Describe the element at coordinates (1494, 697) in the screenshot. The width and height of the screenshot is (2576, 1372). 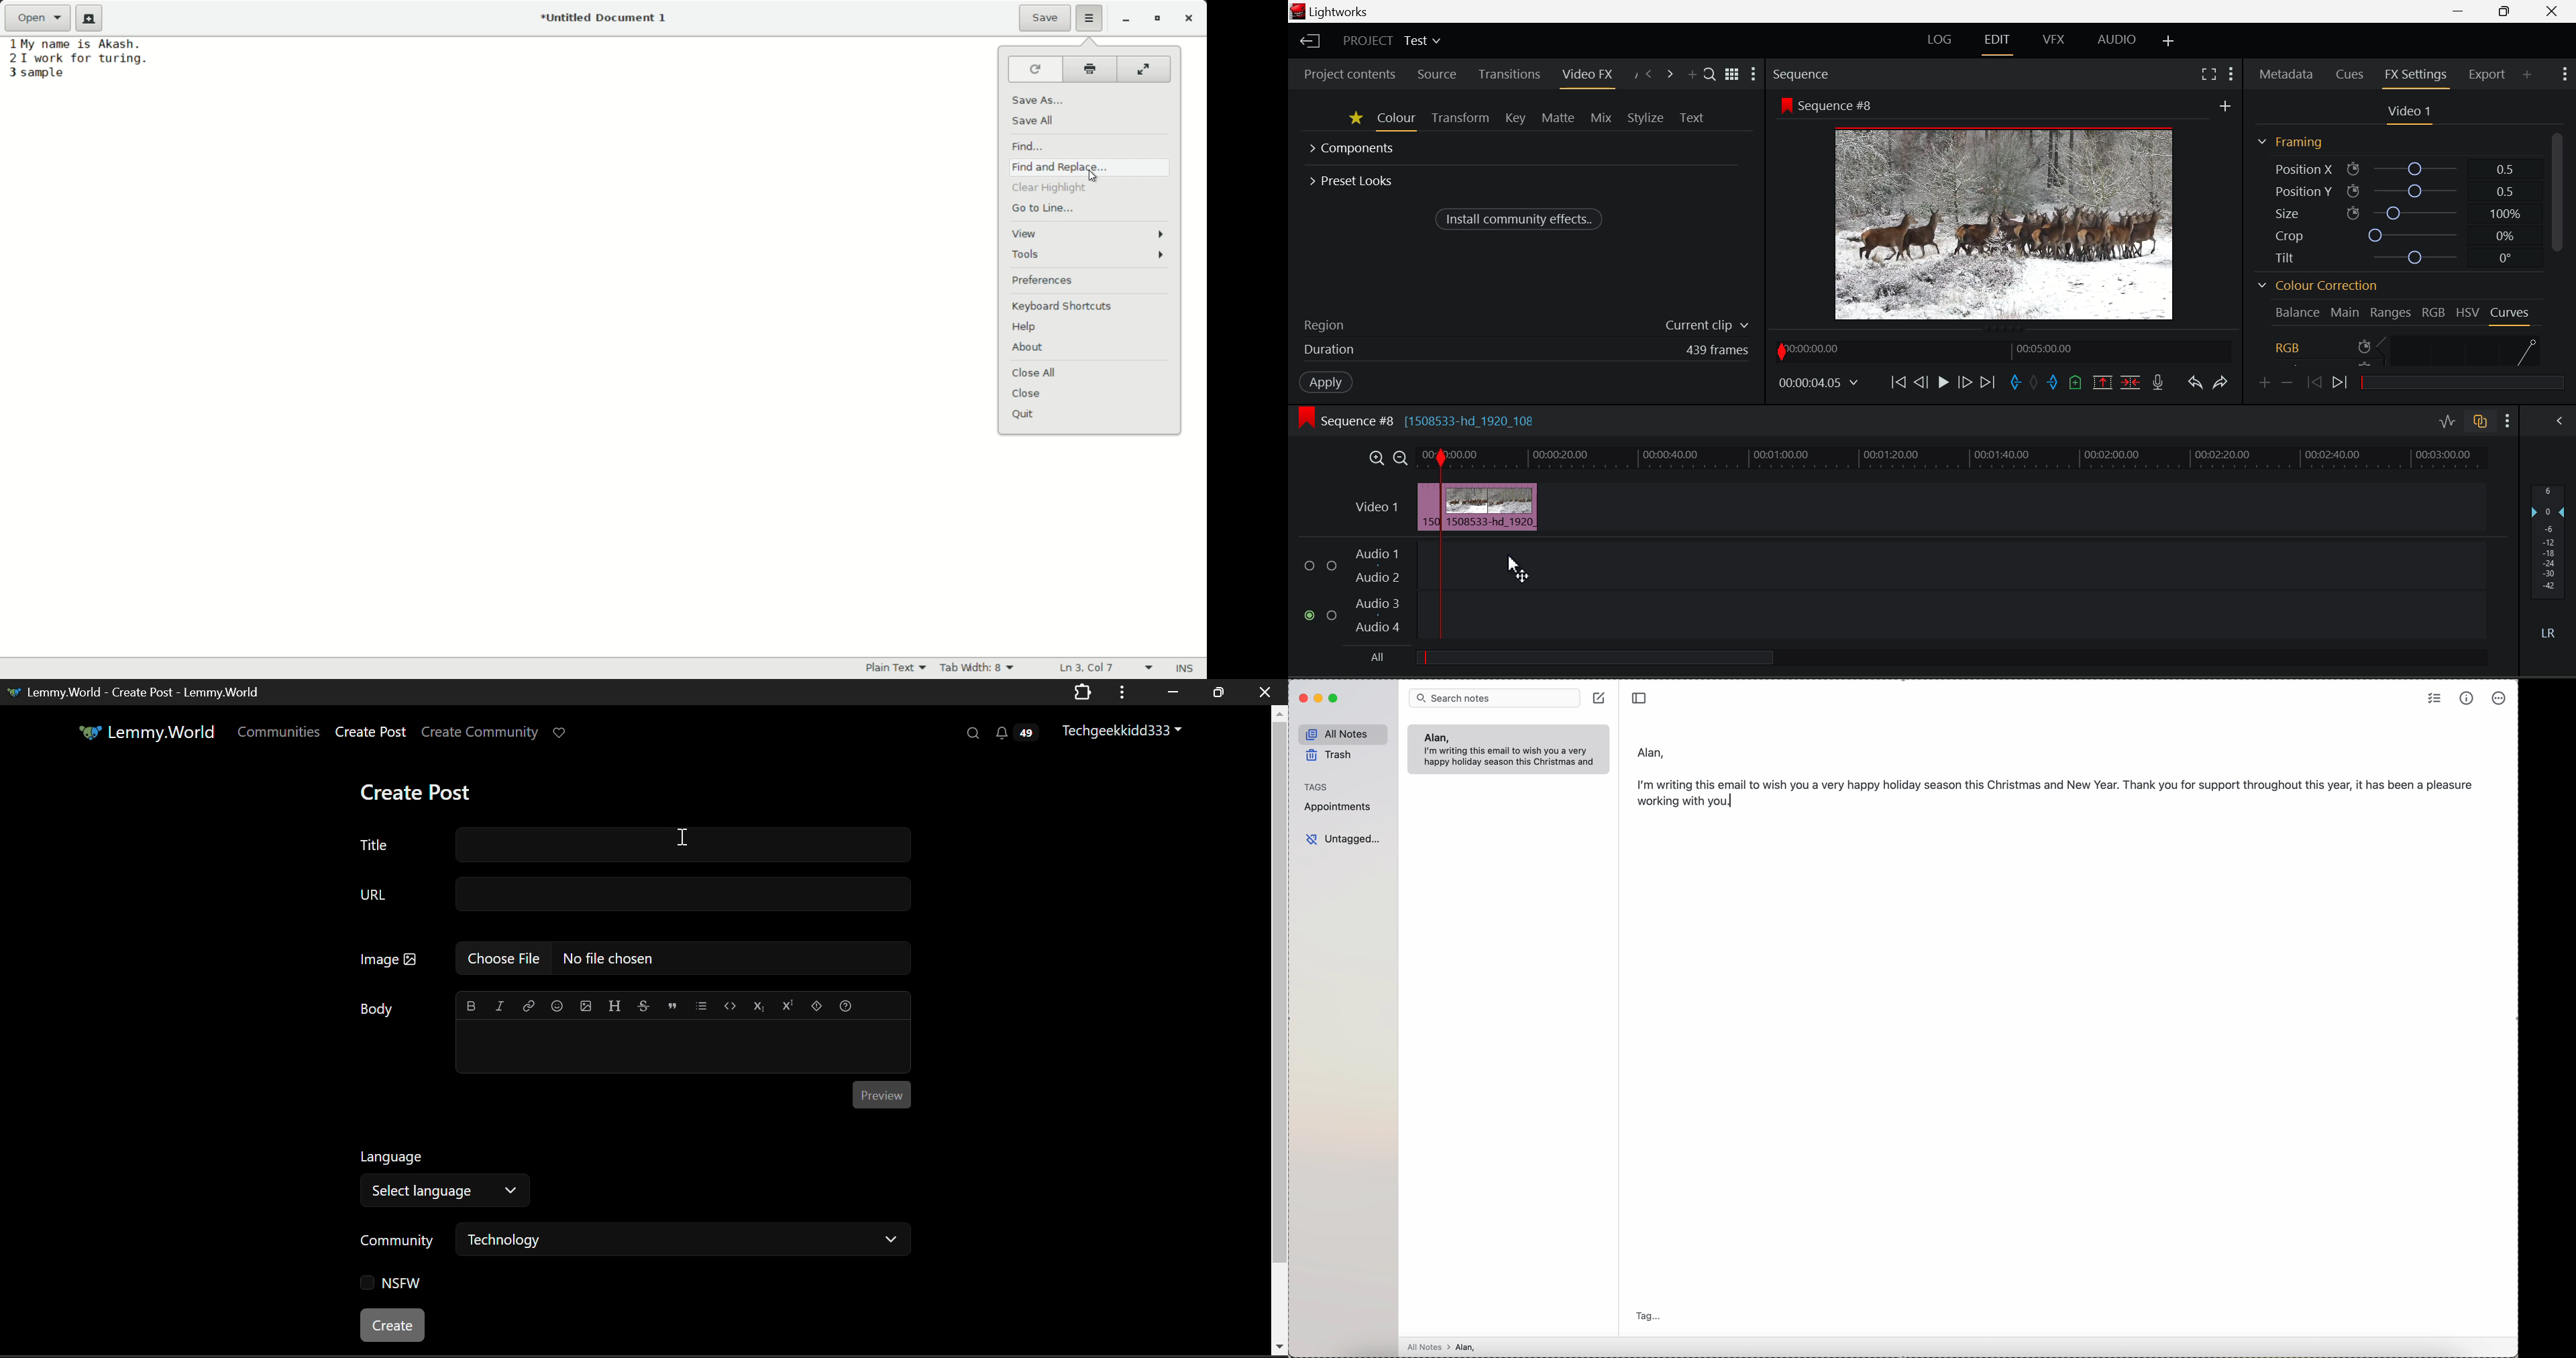
I see `search bar` at that location.